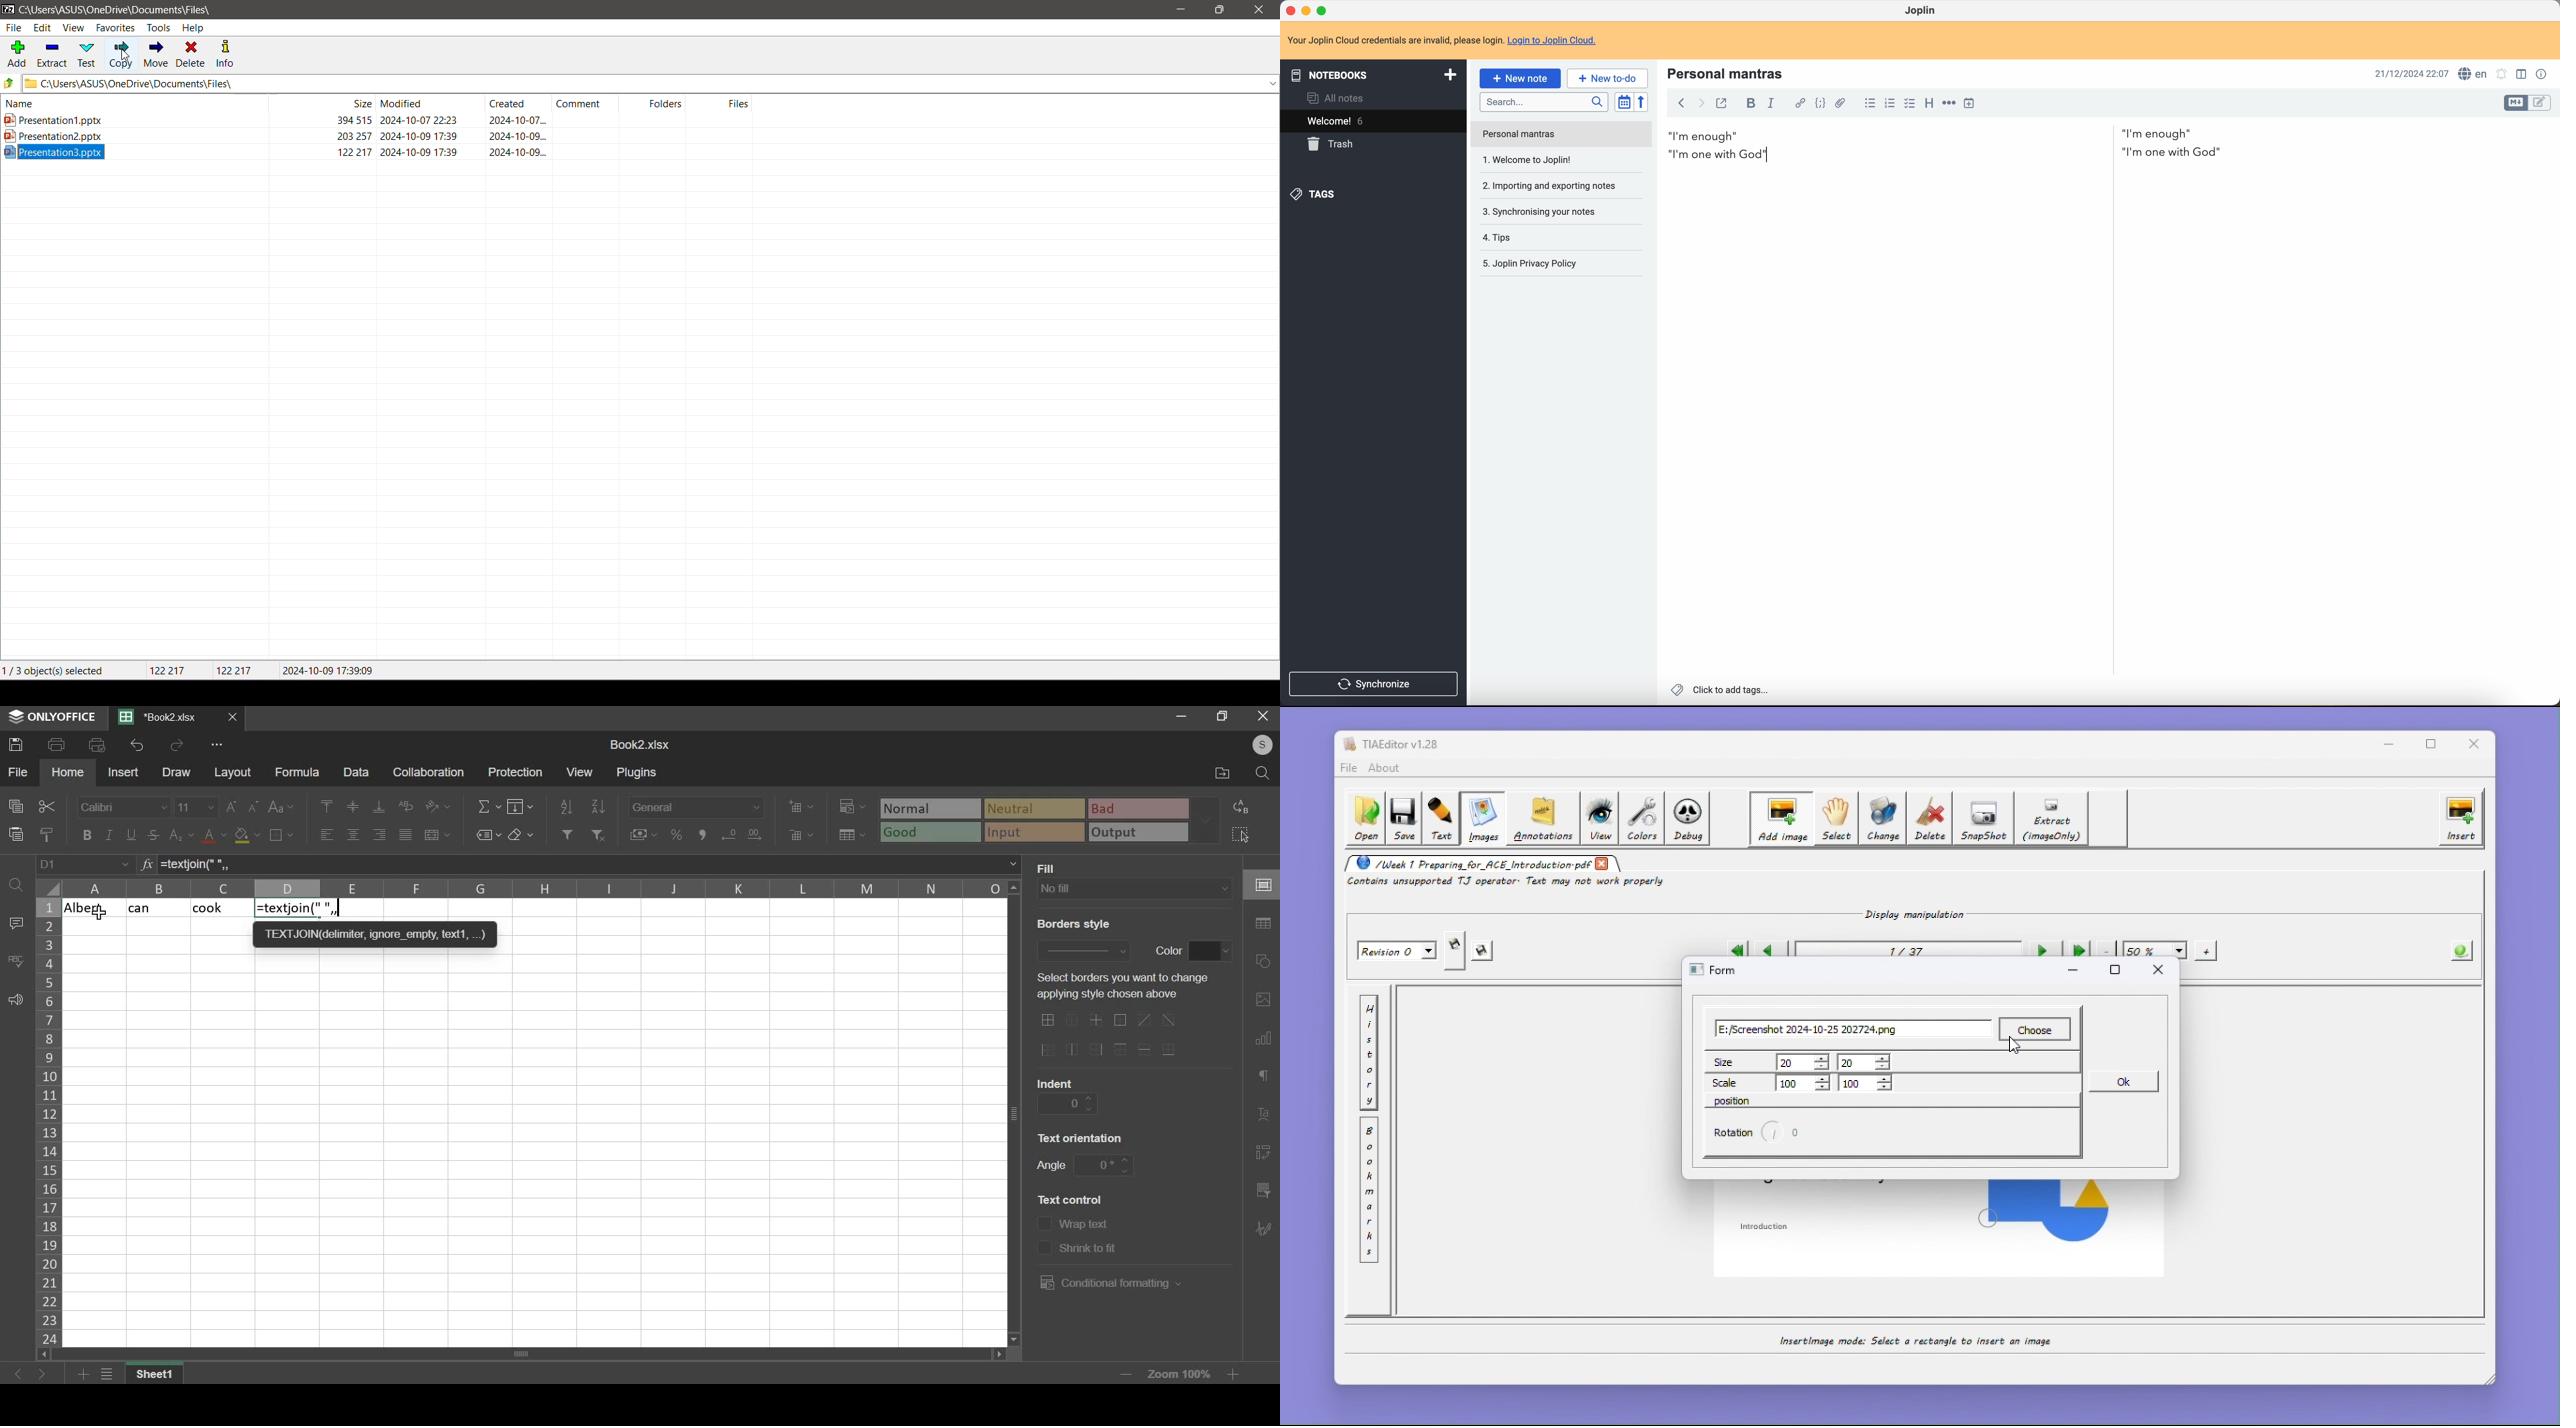  Describe the element at coordinates (588, 103) in the screenshot. I see `Comment` at that location.